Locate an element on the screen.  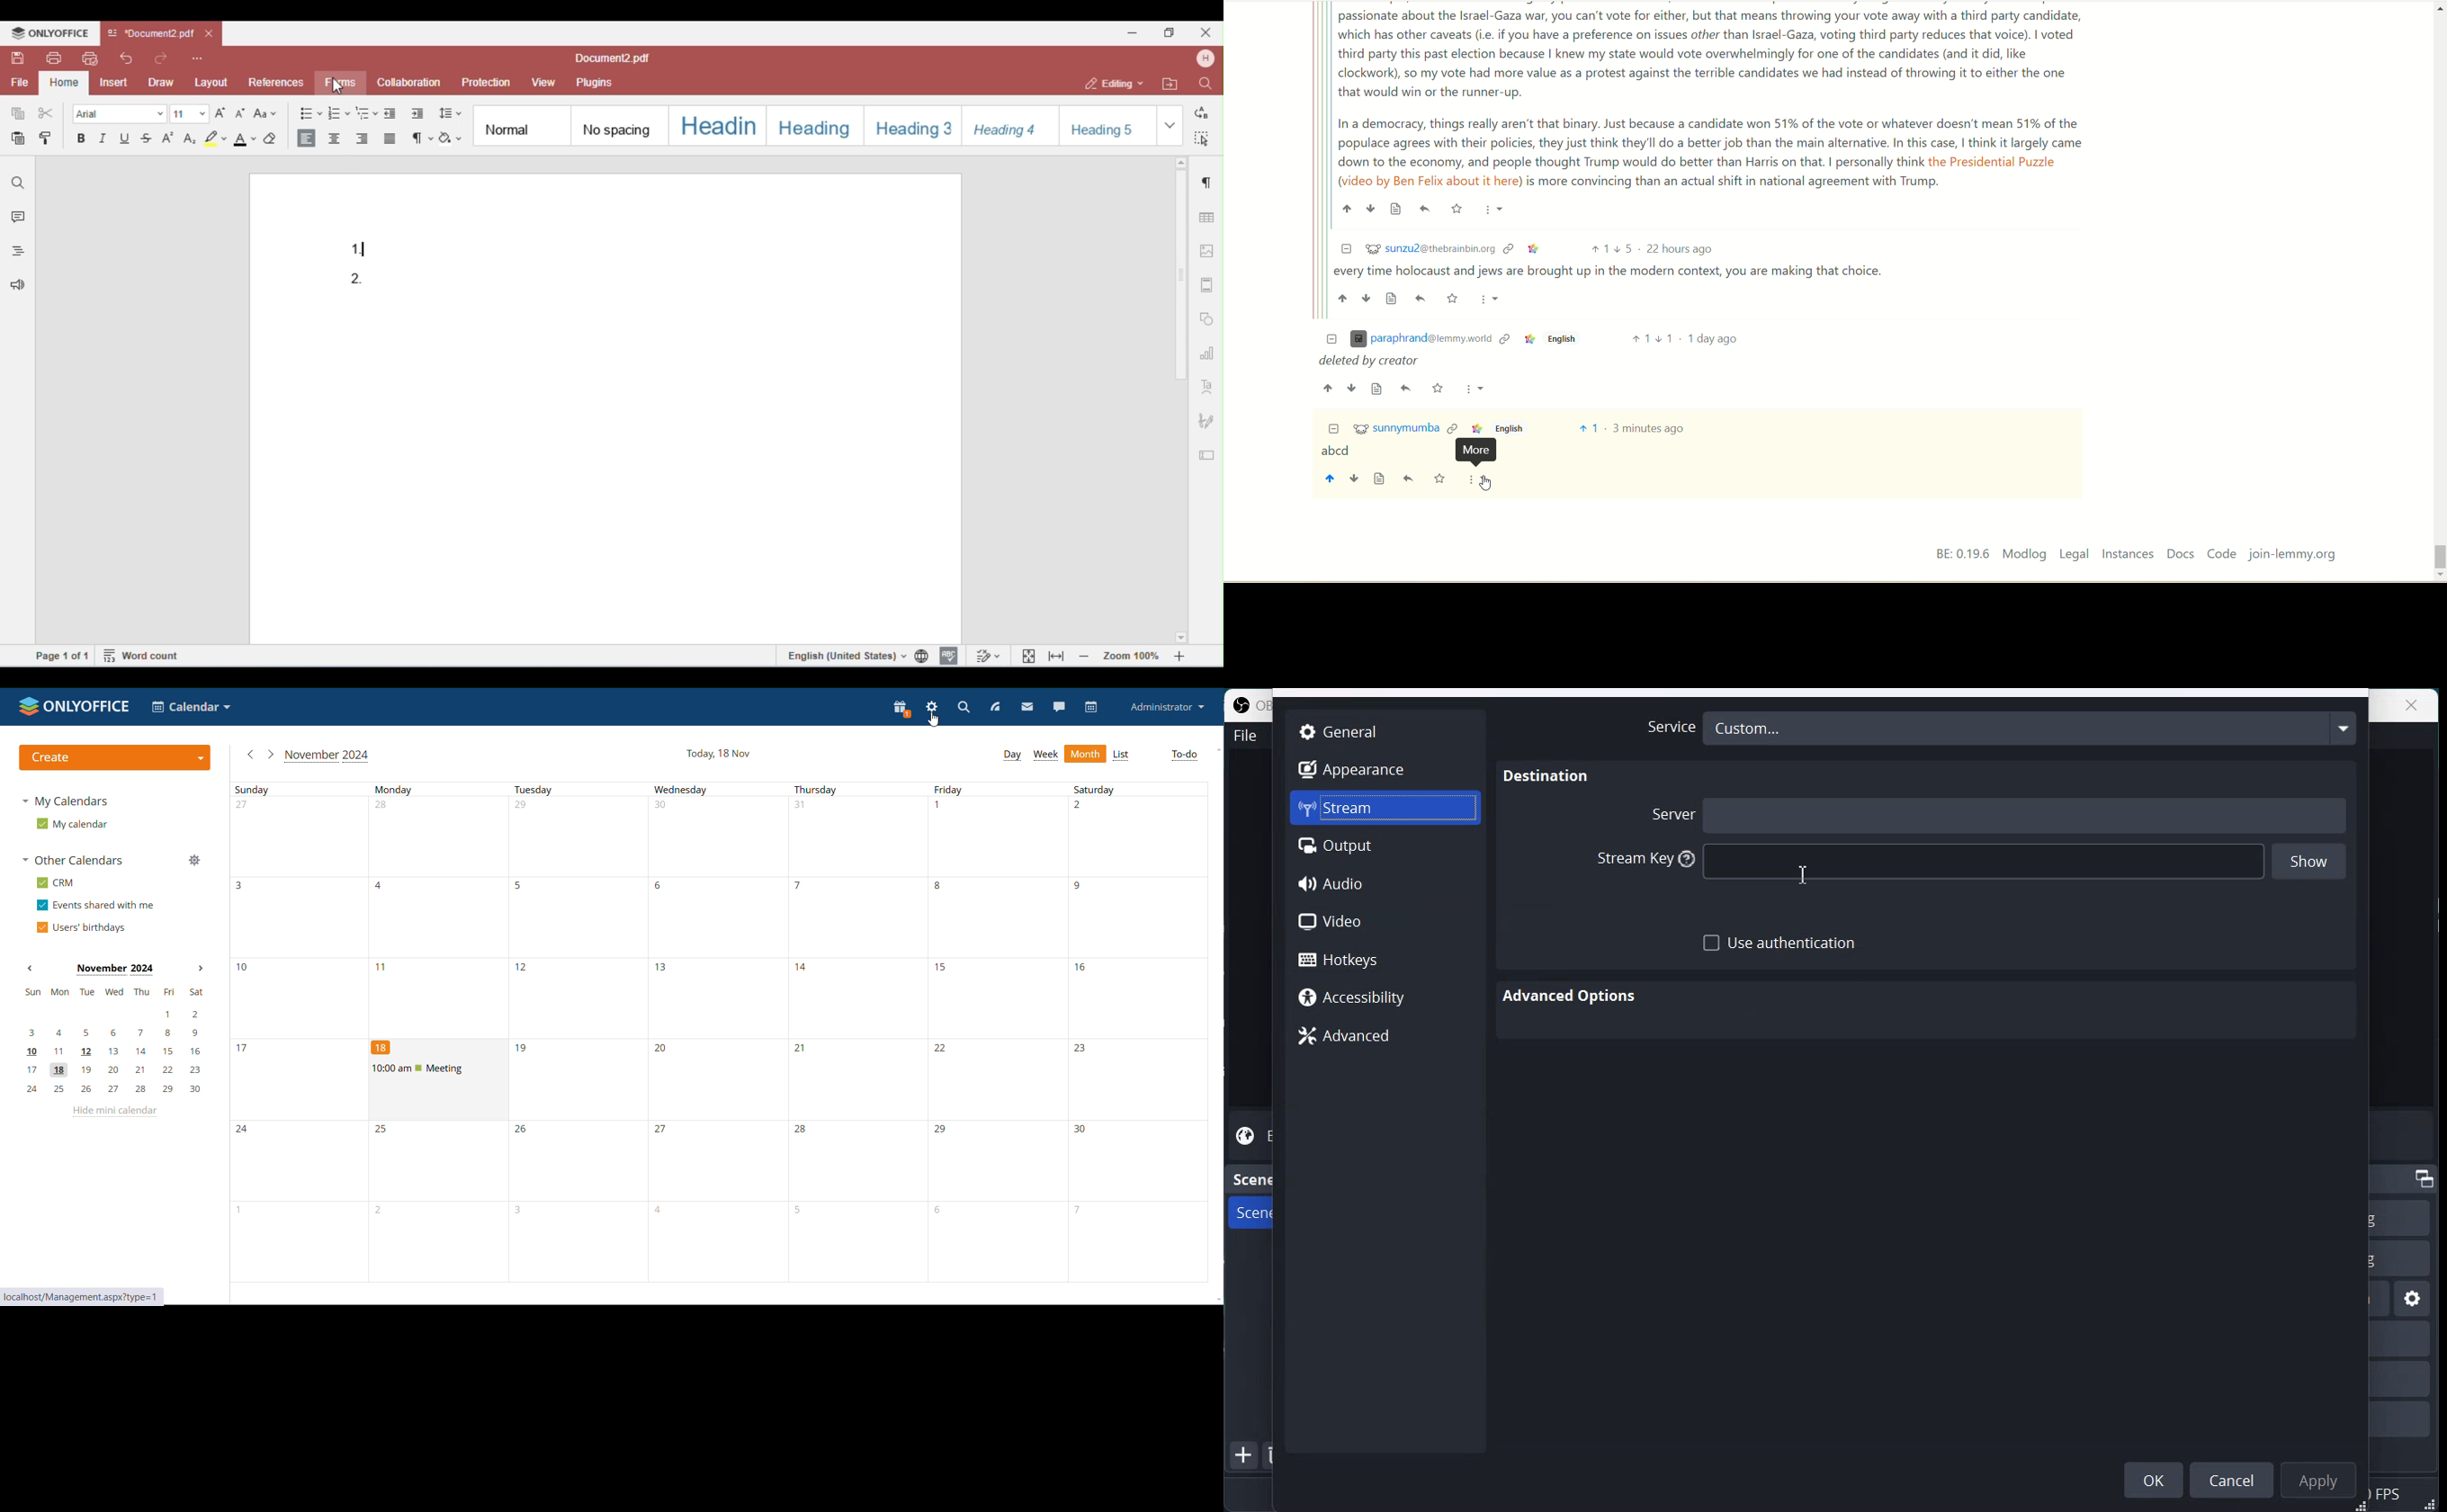
More is located at coordinates (1494, 211).